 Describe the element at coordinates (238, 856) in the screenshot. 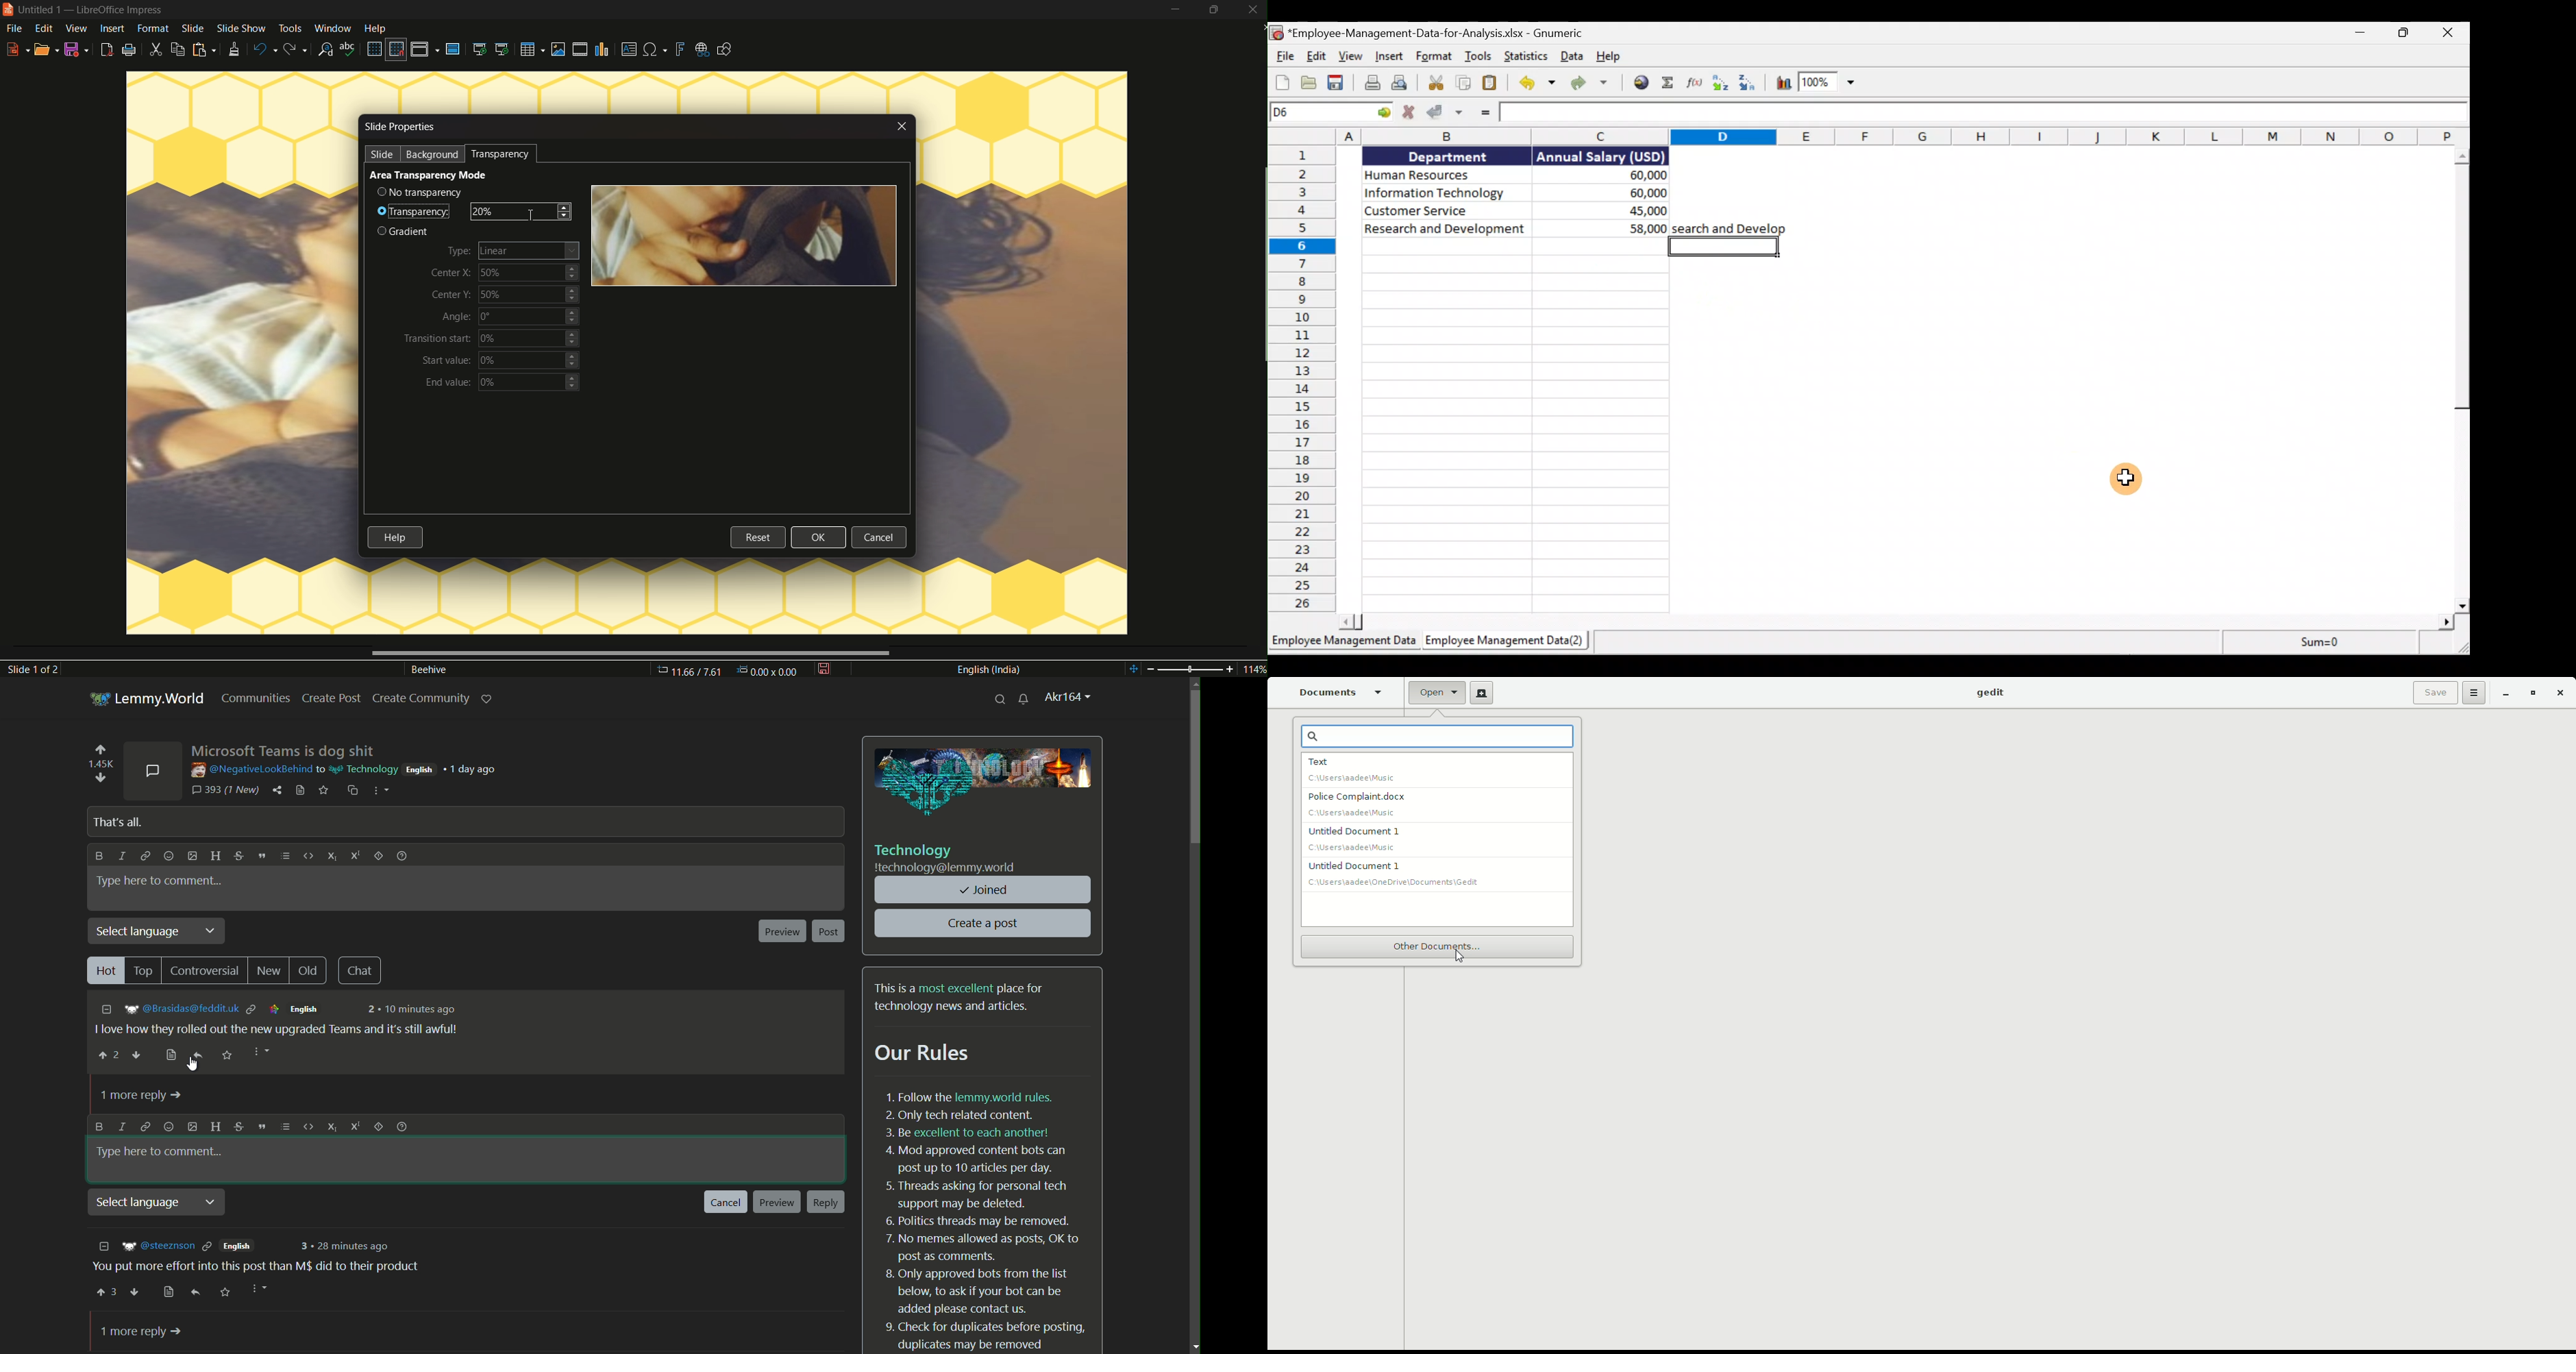

I see `strikethrough` at that location.